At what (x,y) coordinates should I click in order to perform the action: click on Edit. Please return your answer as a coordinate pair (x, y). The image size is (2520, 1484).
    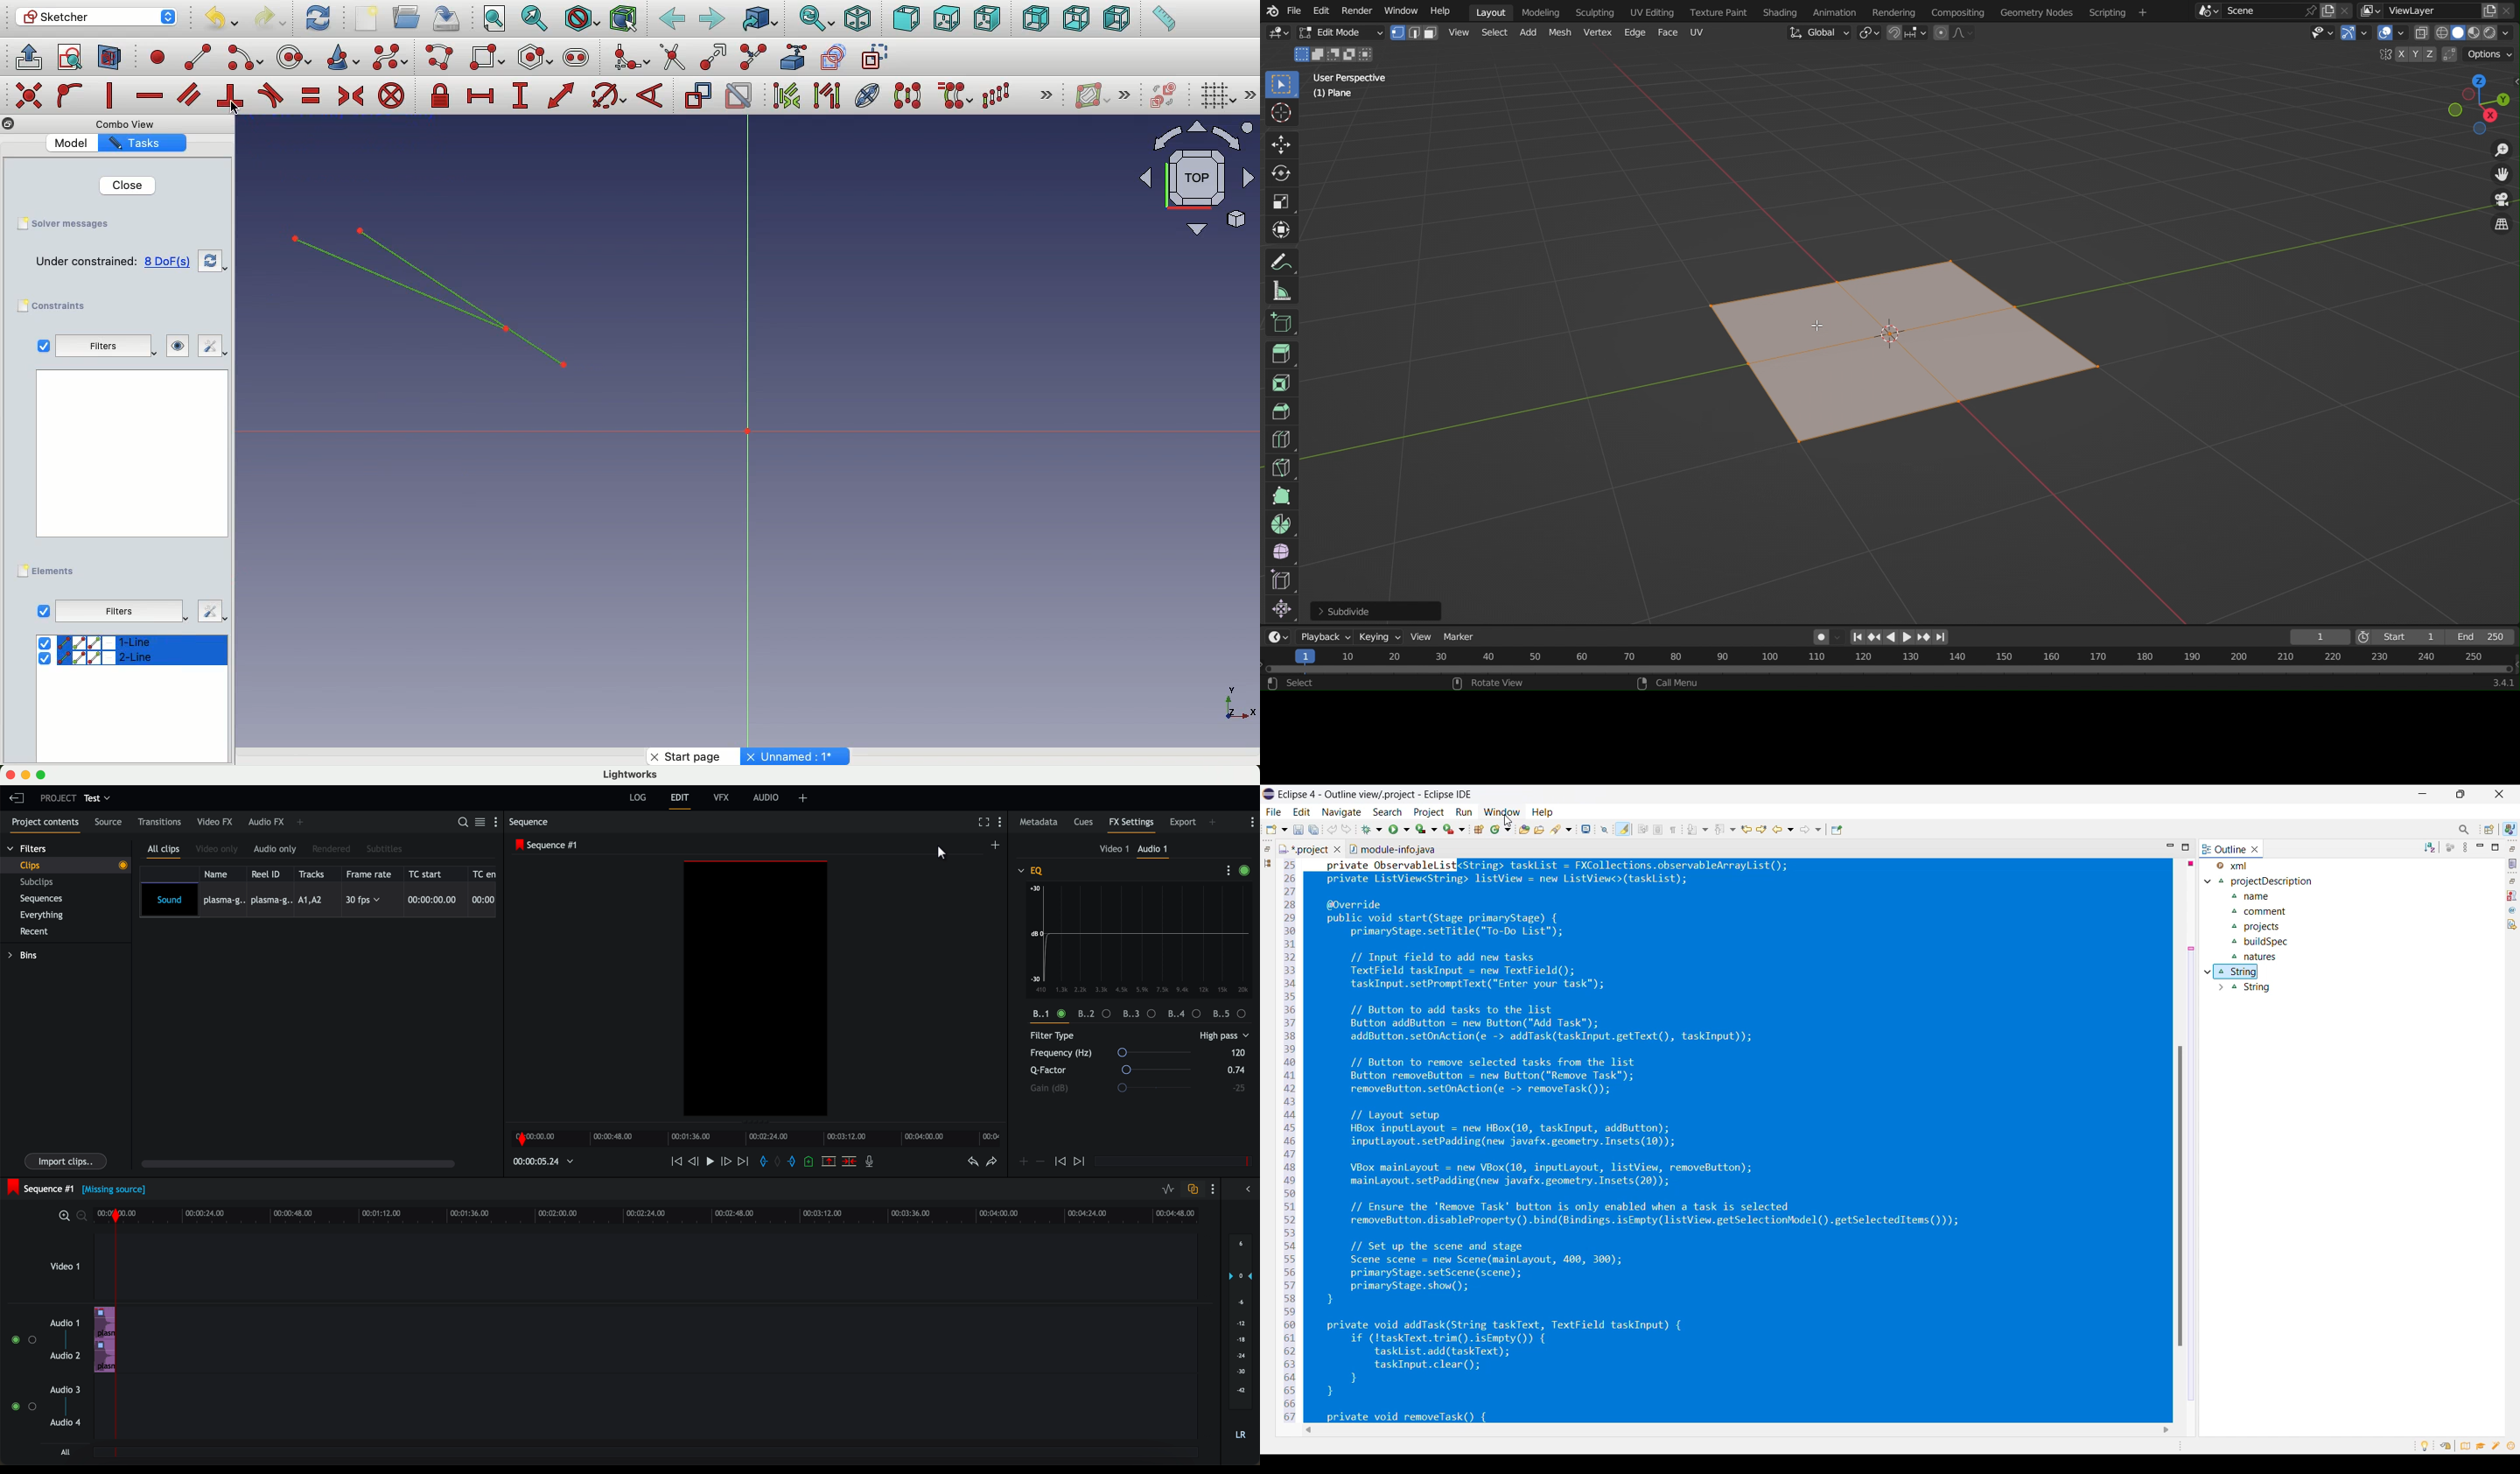
    Looking at the image, I should click on (211, 347).